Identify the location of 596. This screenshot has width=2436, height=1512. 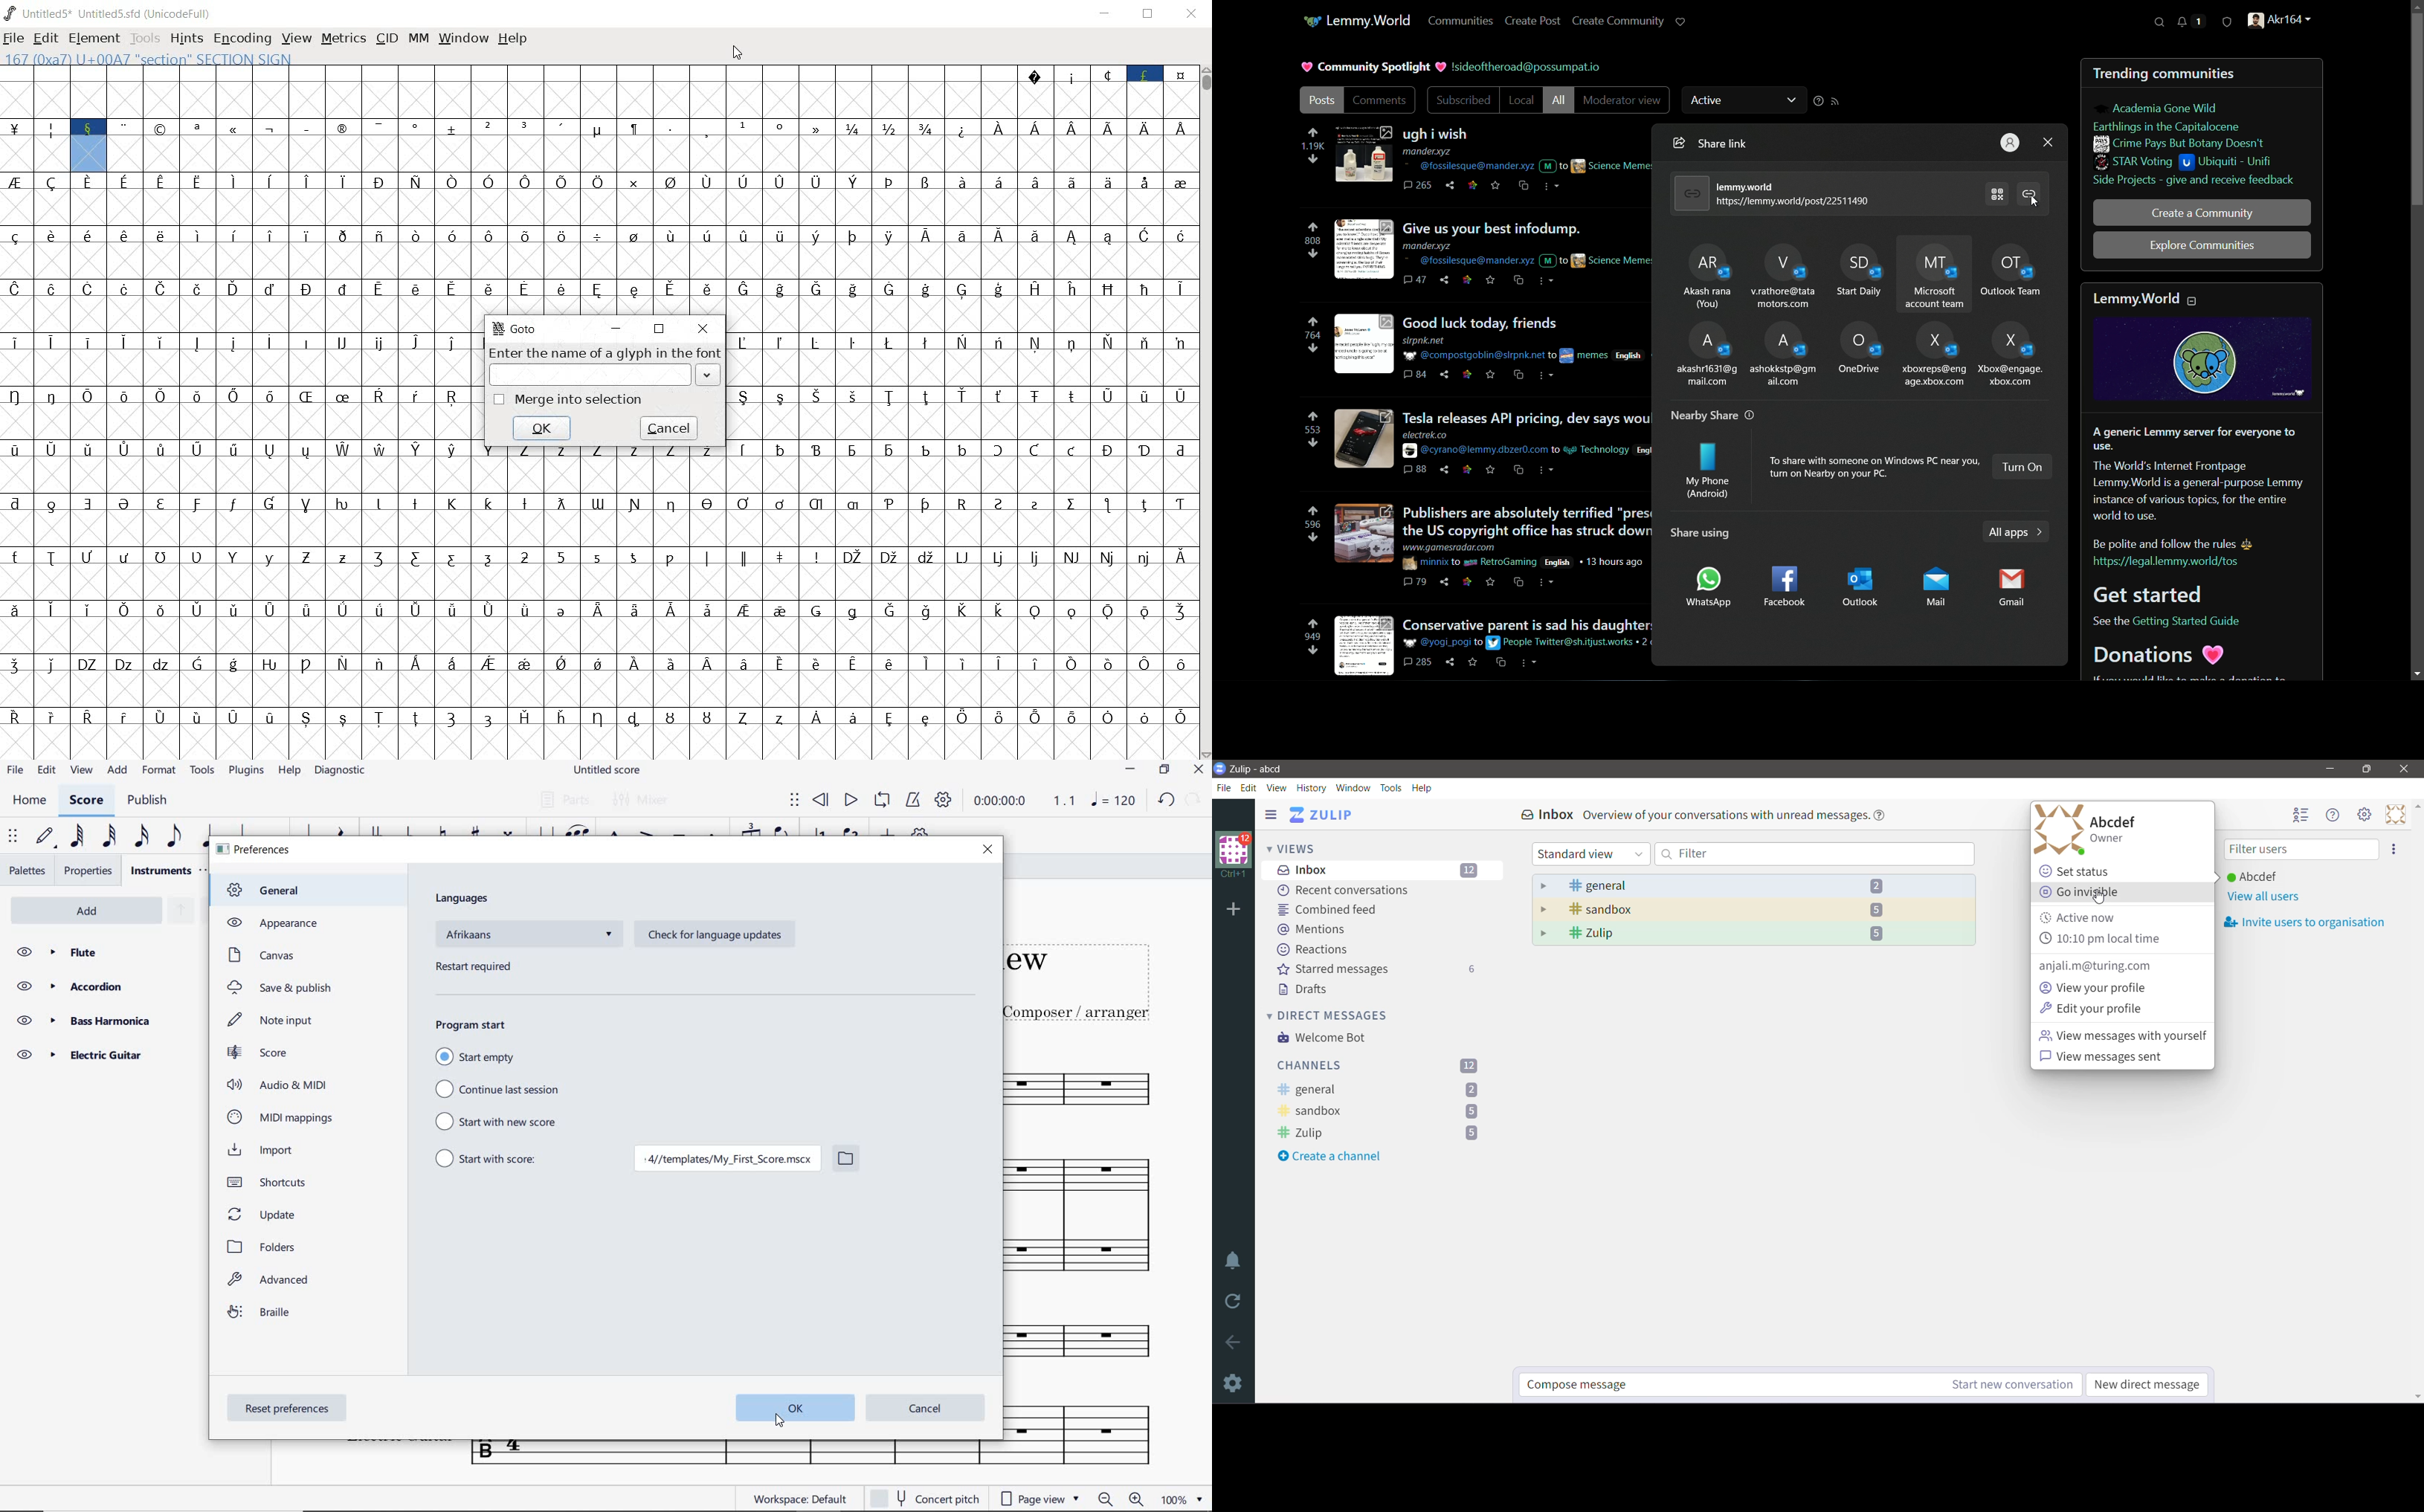
(1311, 526).